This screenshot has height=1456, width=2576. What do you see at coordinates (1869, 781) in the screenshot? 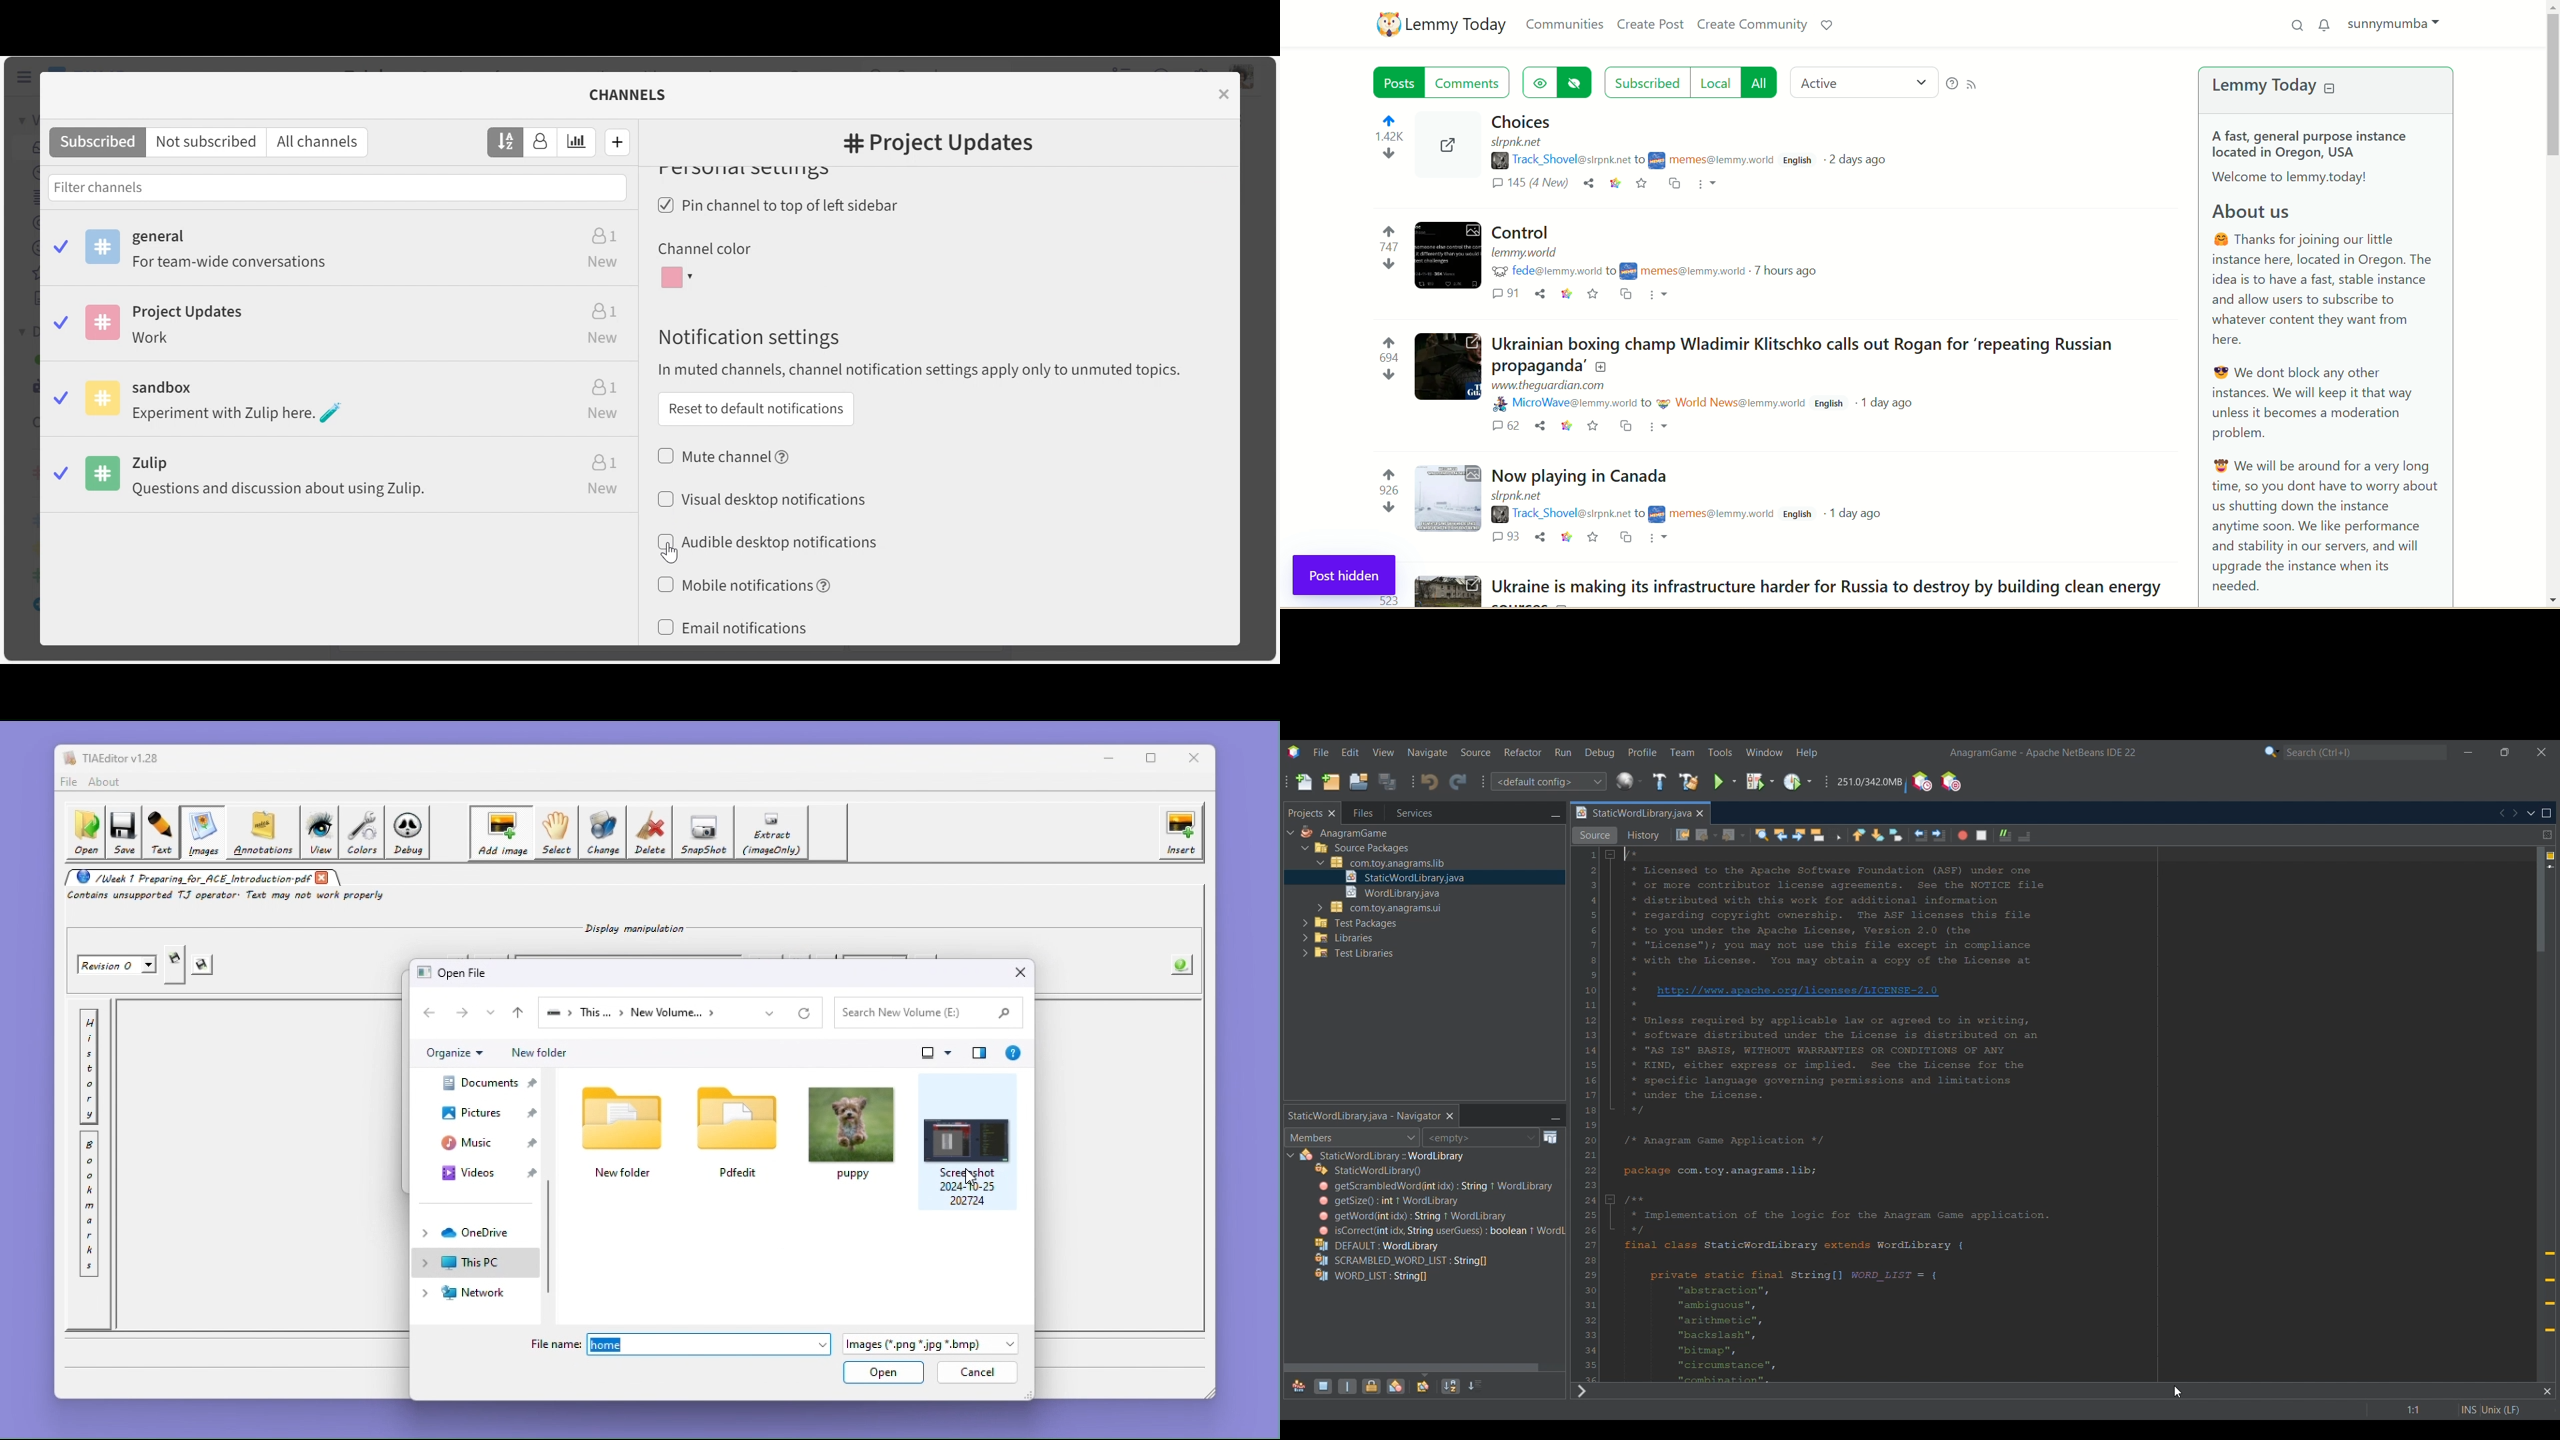
I see `Click to force garbage collection` at bounding box center [1869, 781].